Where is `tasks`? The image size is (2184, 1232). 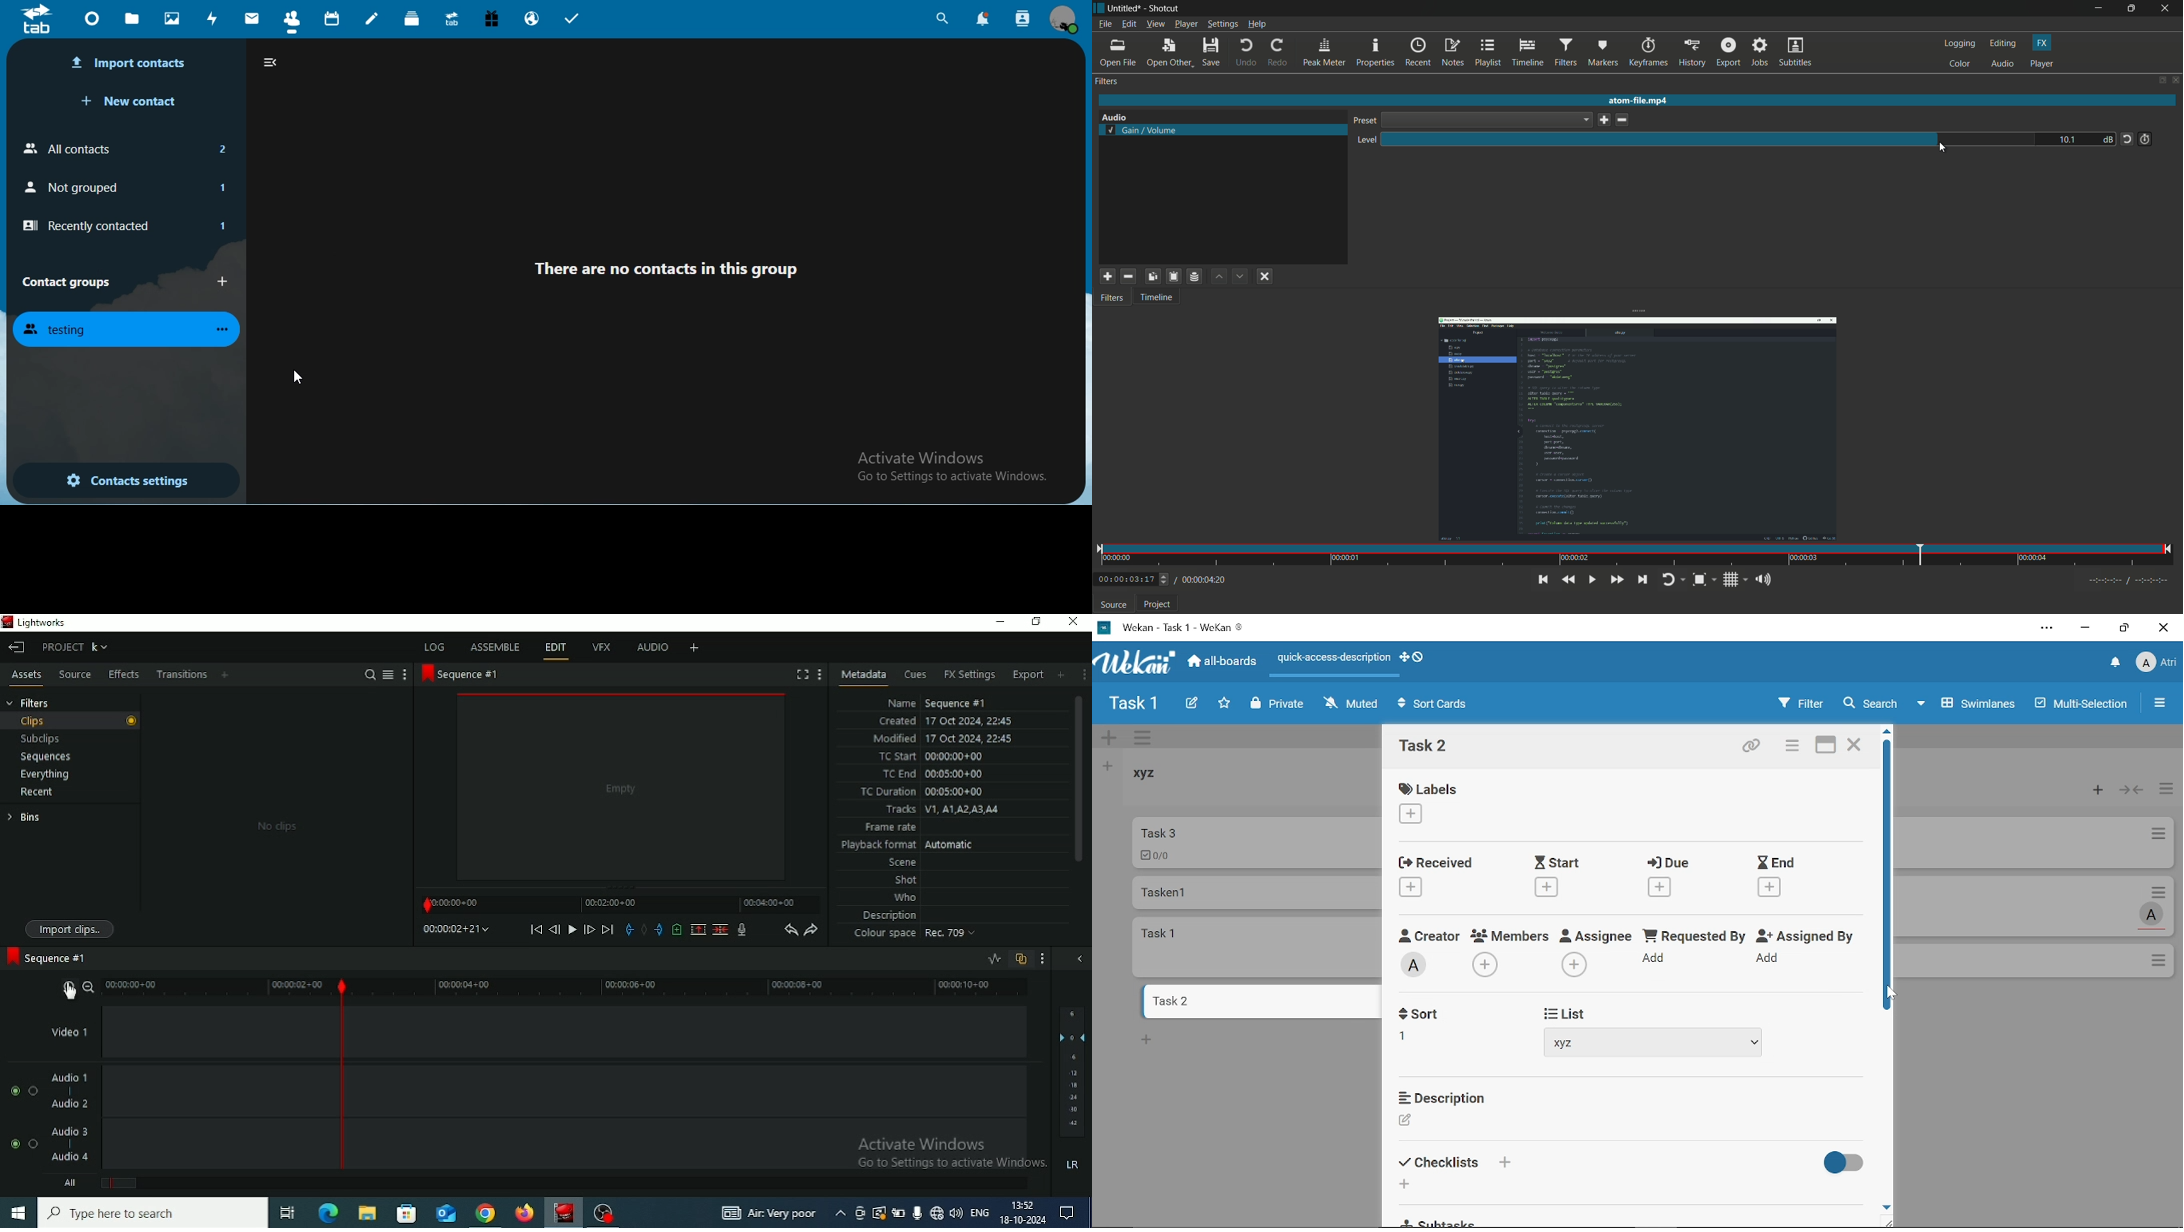
tasks is located at coordinates (572, 21).